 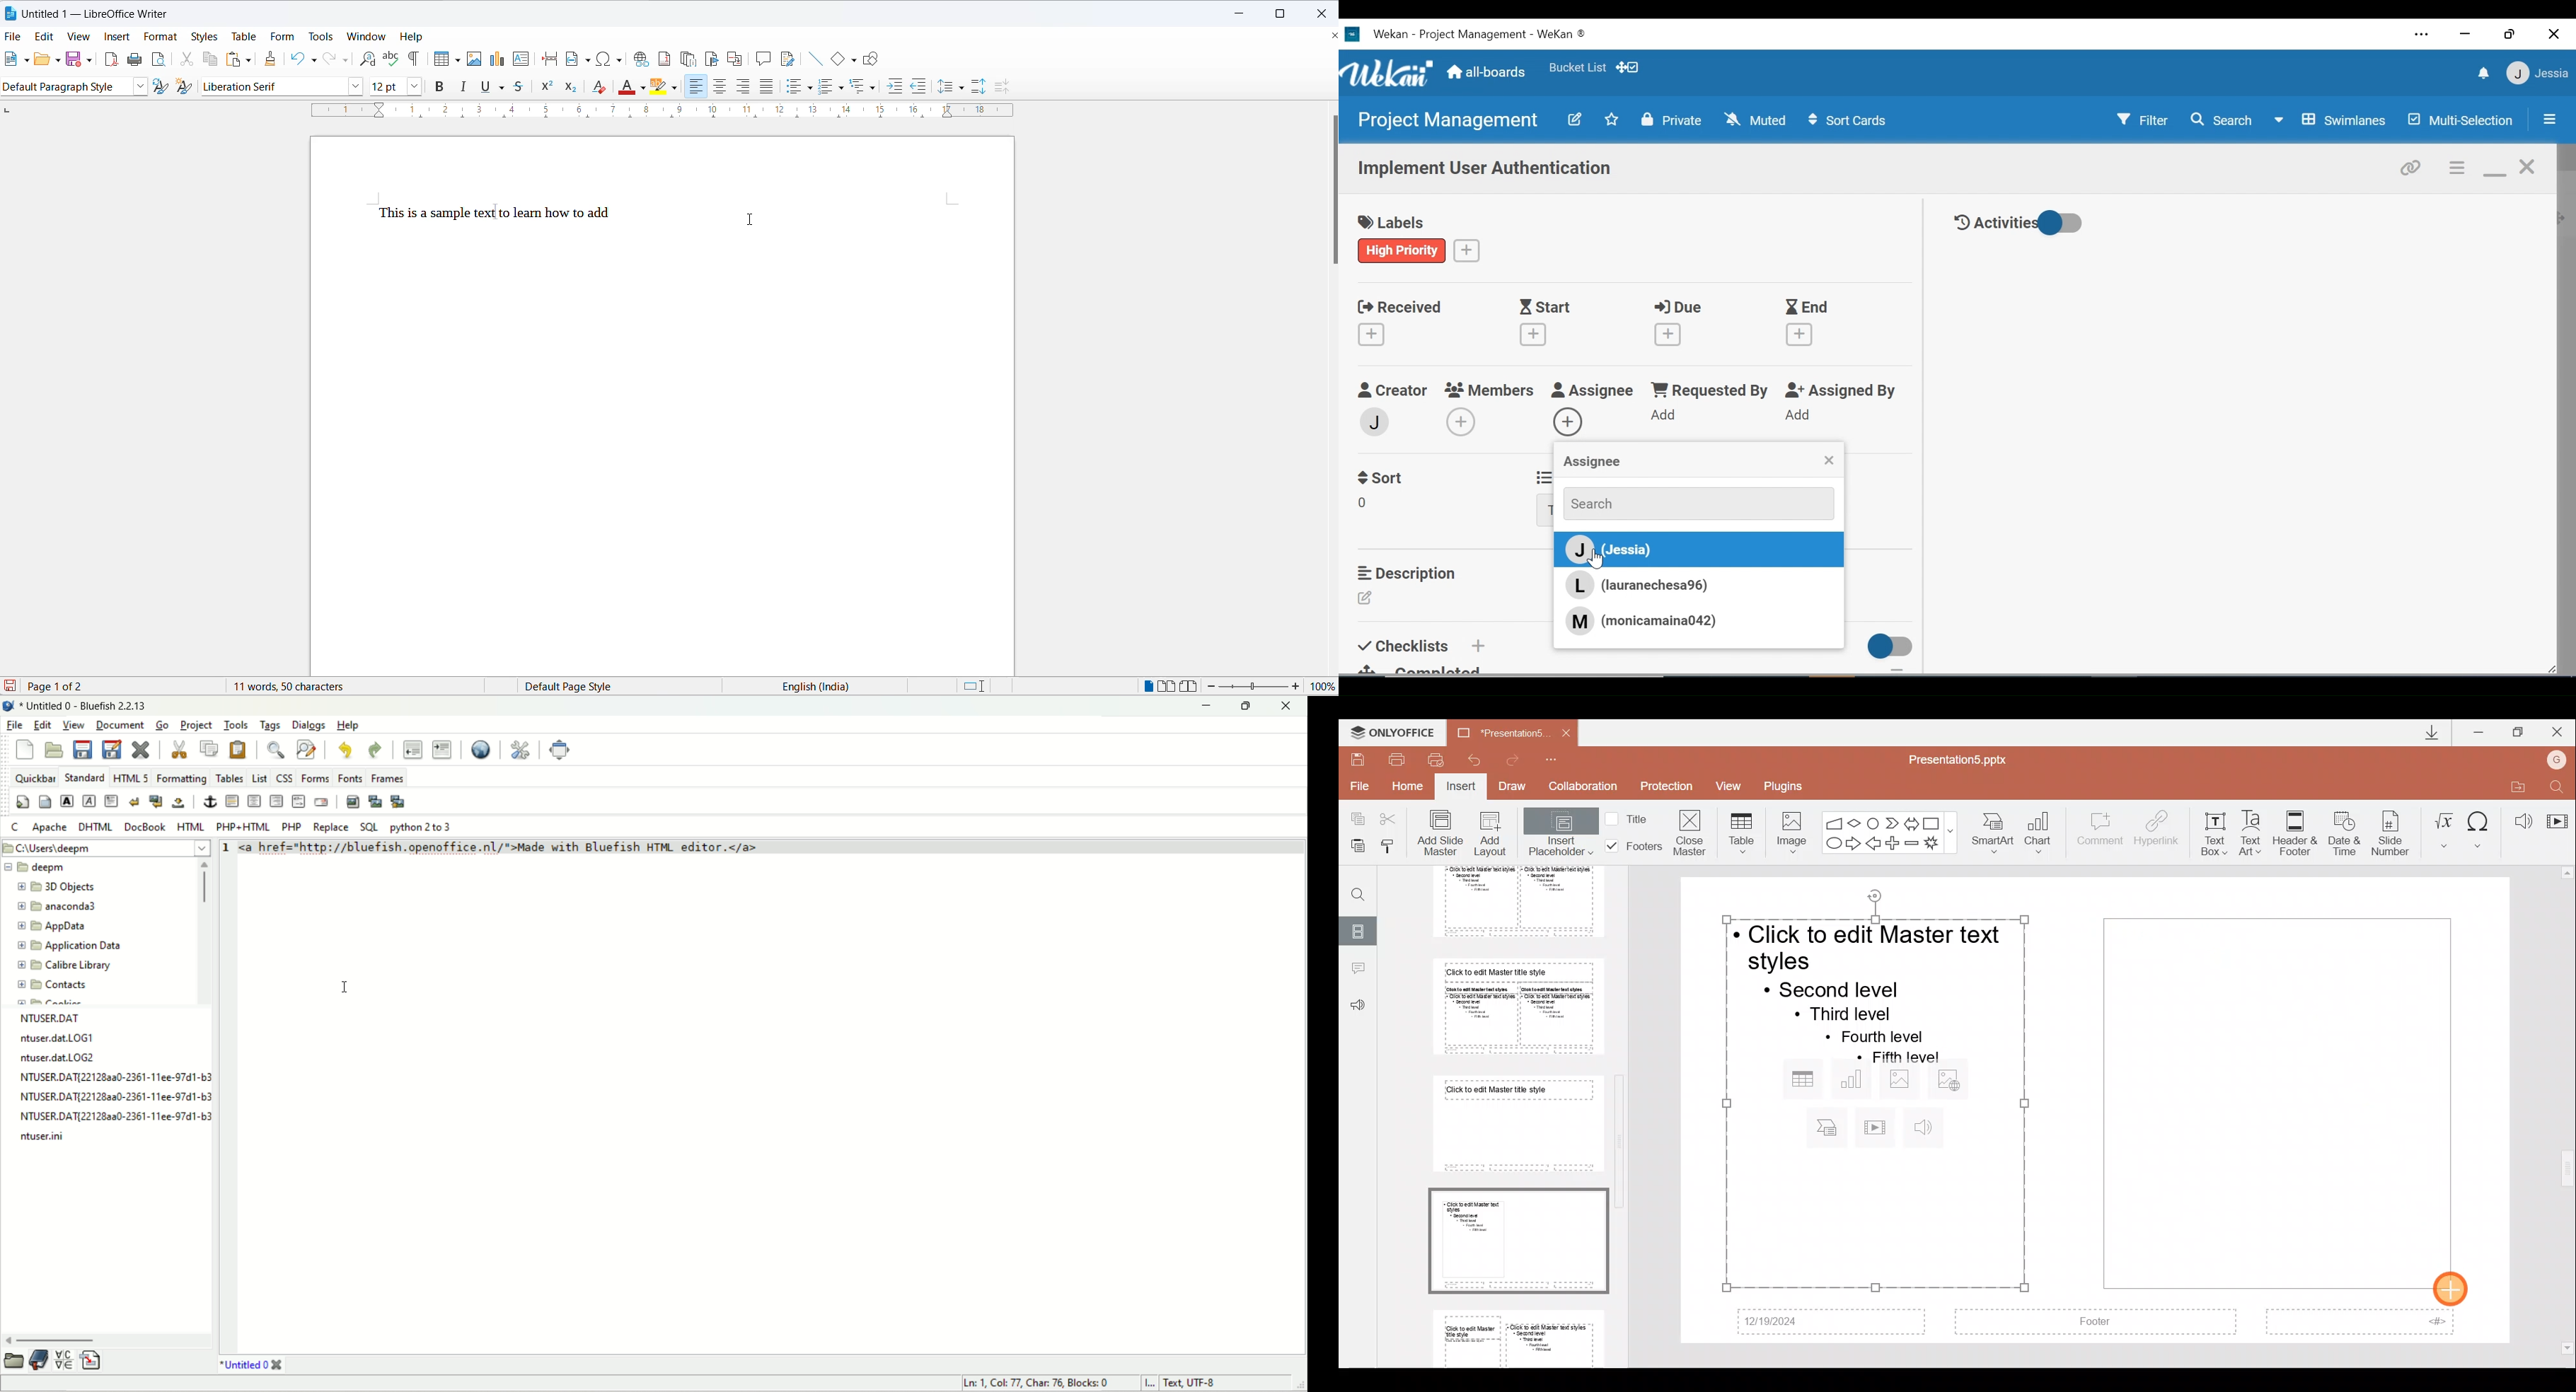 I want to click on Text Art, so click(x=2254, y=829).